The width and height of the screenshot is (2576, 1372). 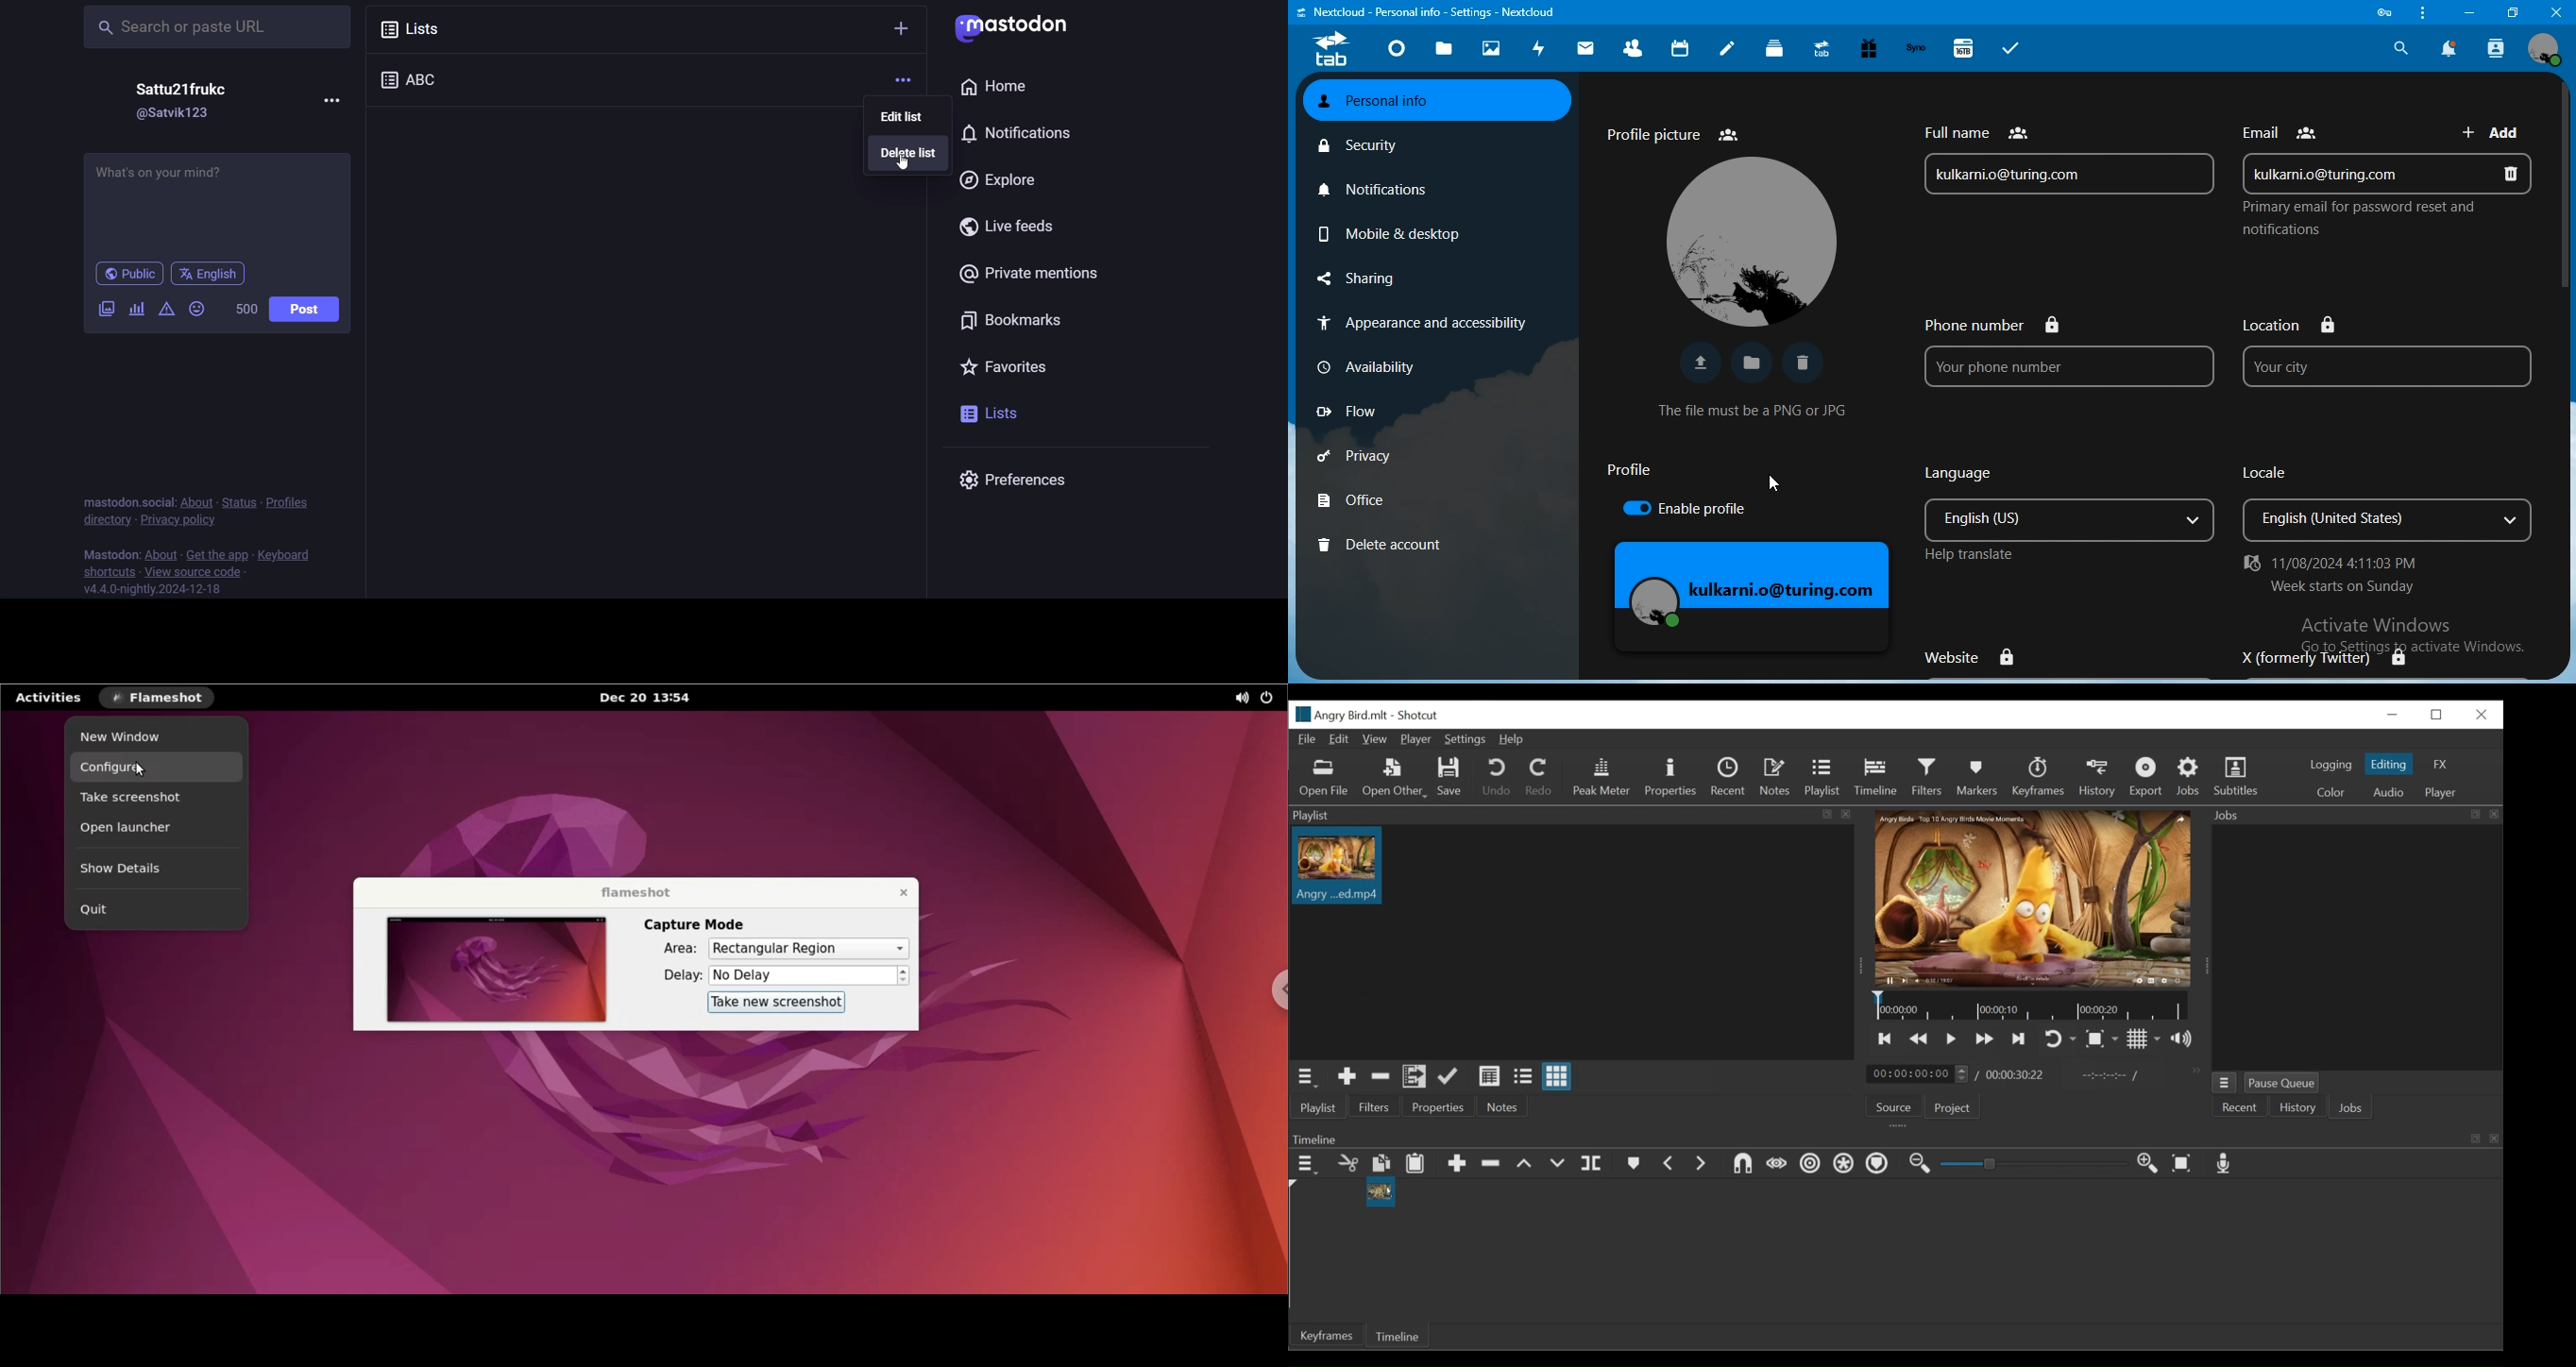 What do you see at coordinates (2330, 793) in the screenshot?
I see `color` at bounding box center [2330, 793].